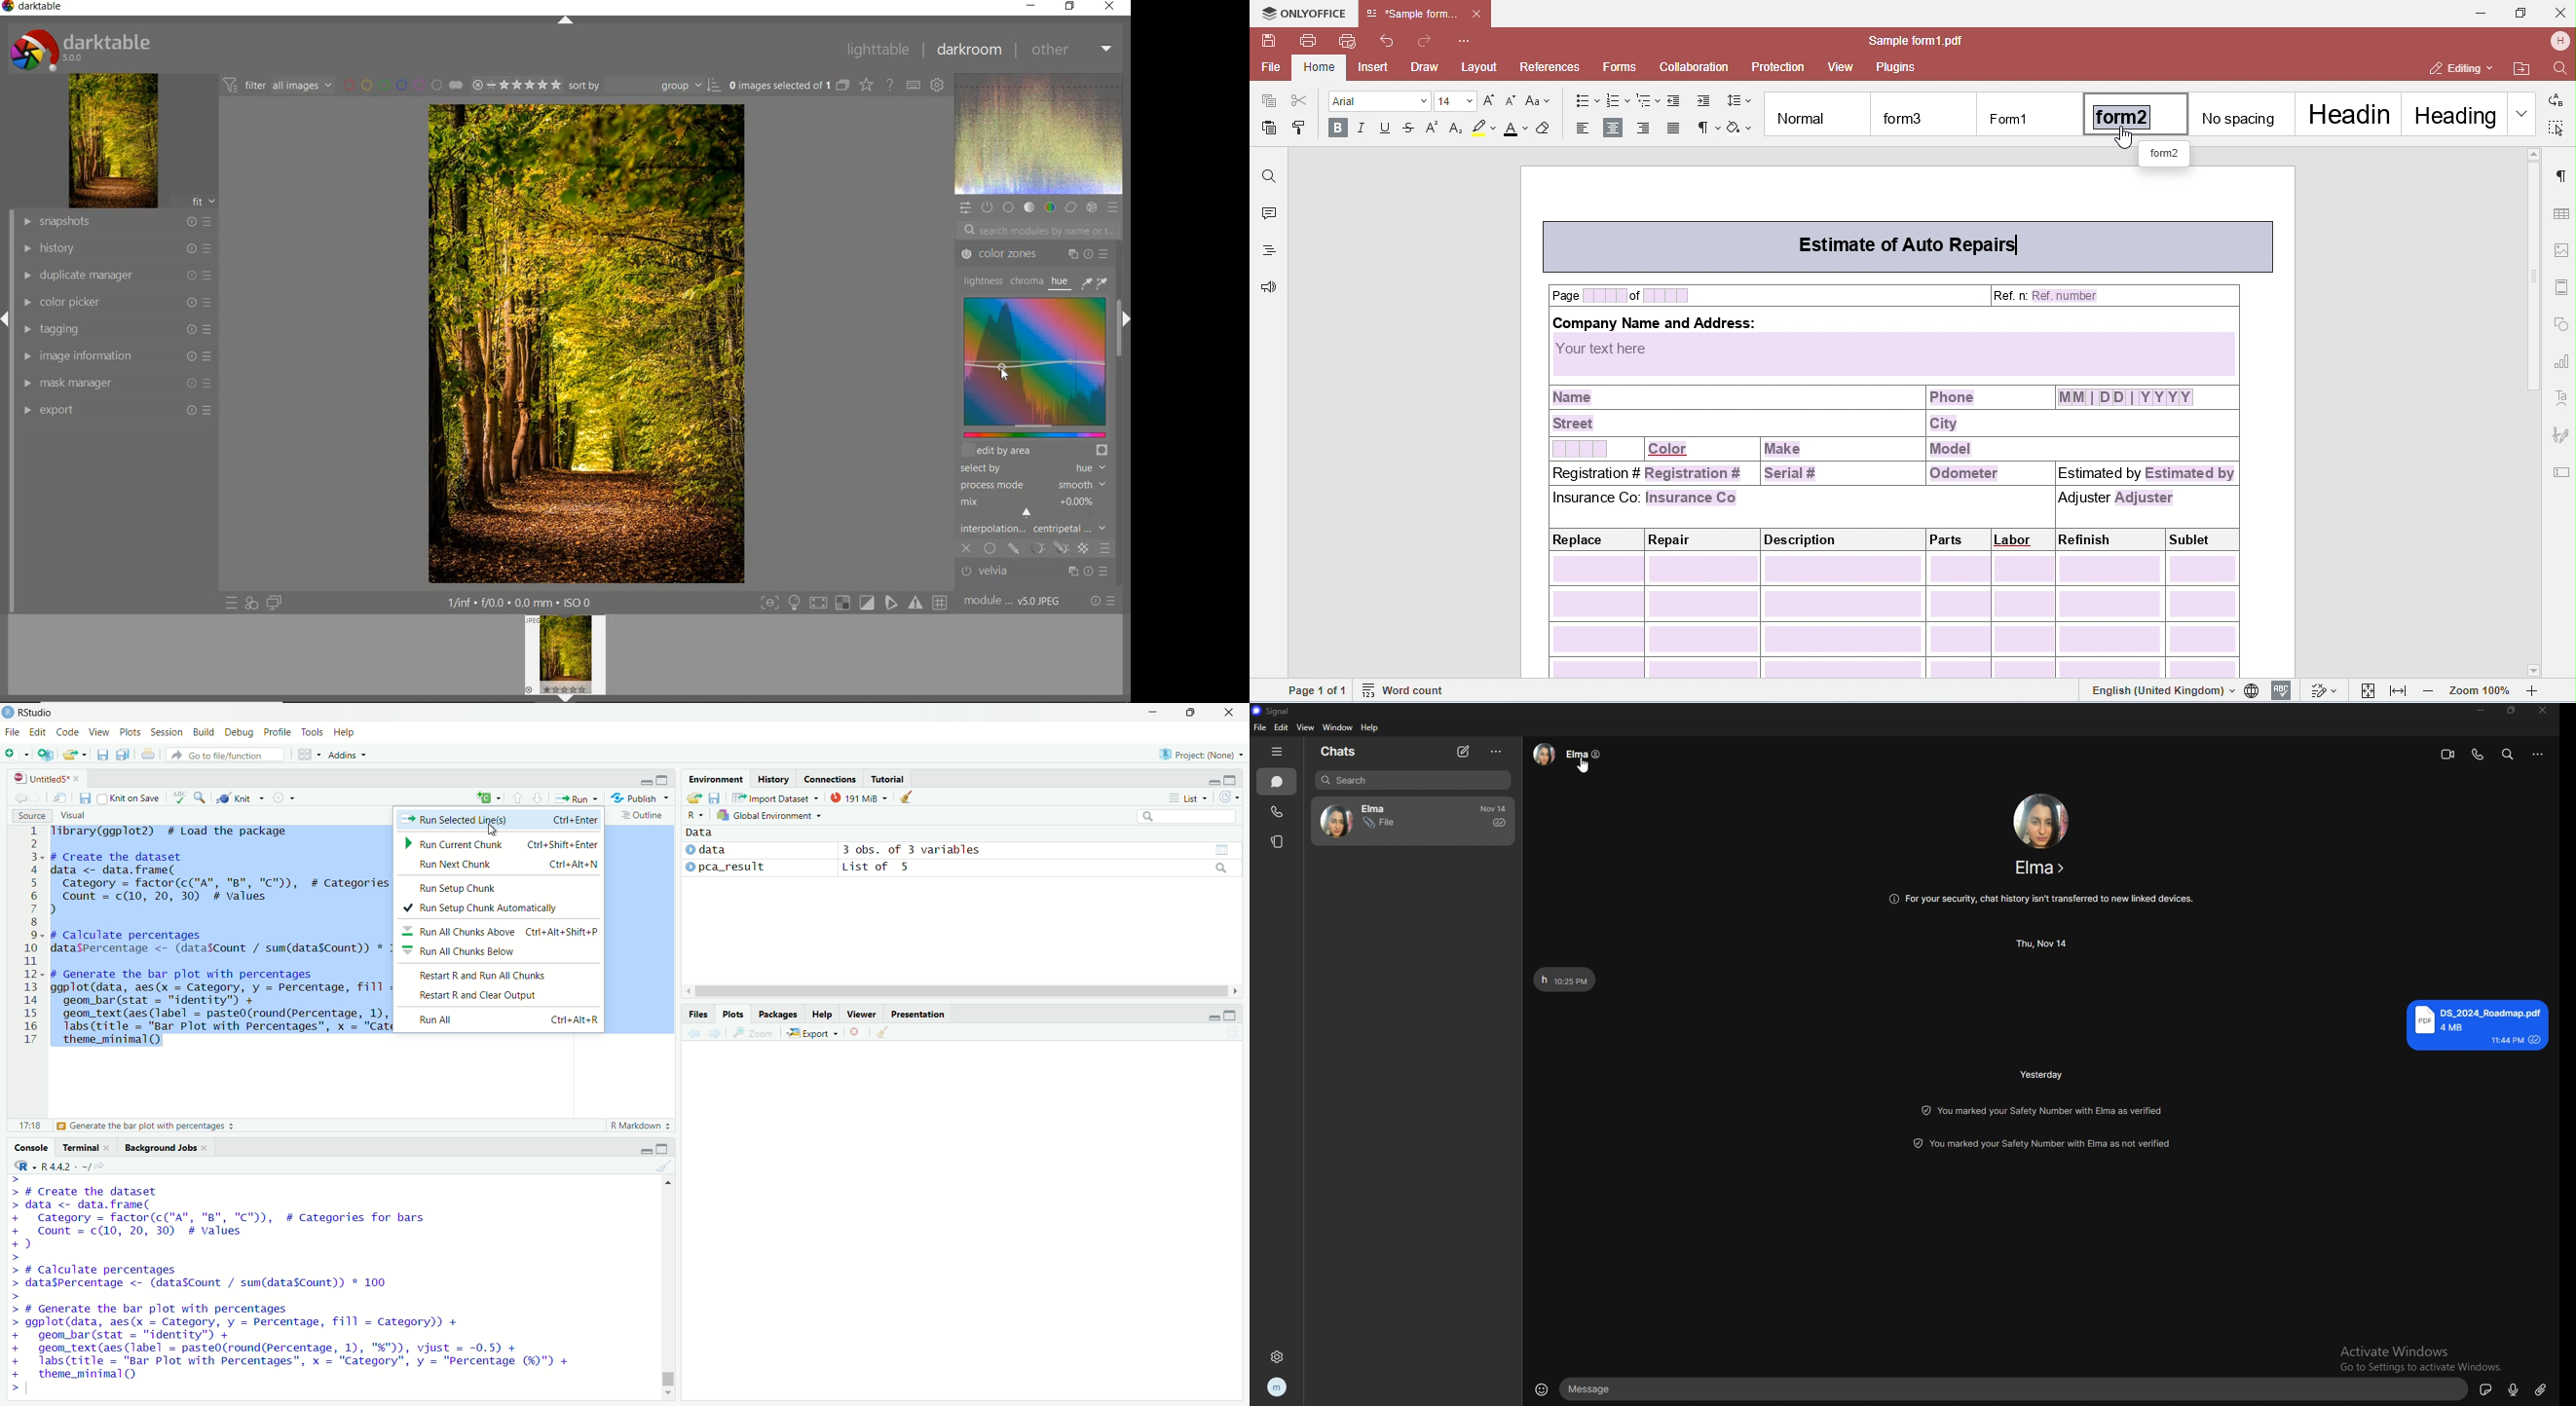  What do you see at coordinates (201, 797) in the screenshot?
I see `find and repace` at bounding box center [201, 797].